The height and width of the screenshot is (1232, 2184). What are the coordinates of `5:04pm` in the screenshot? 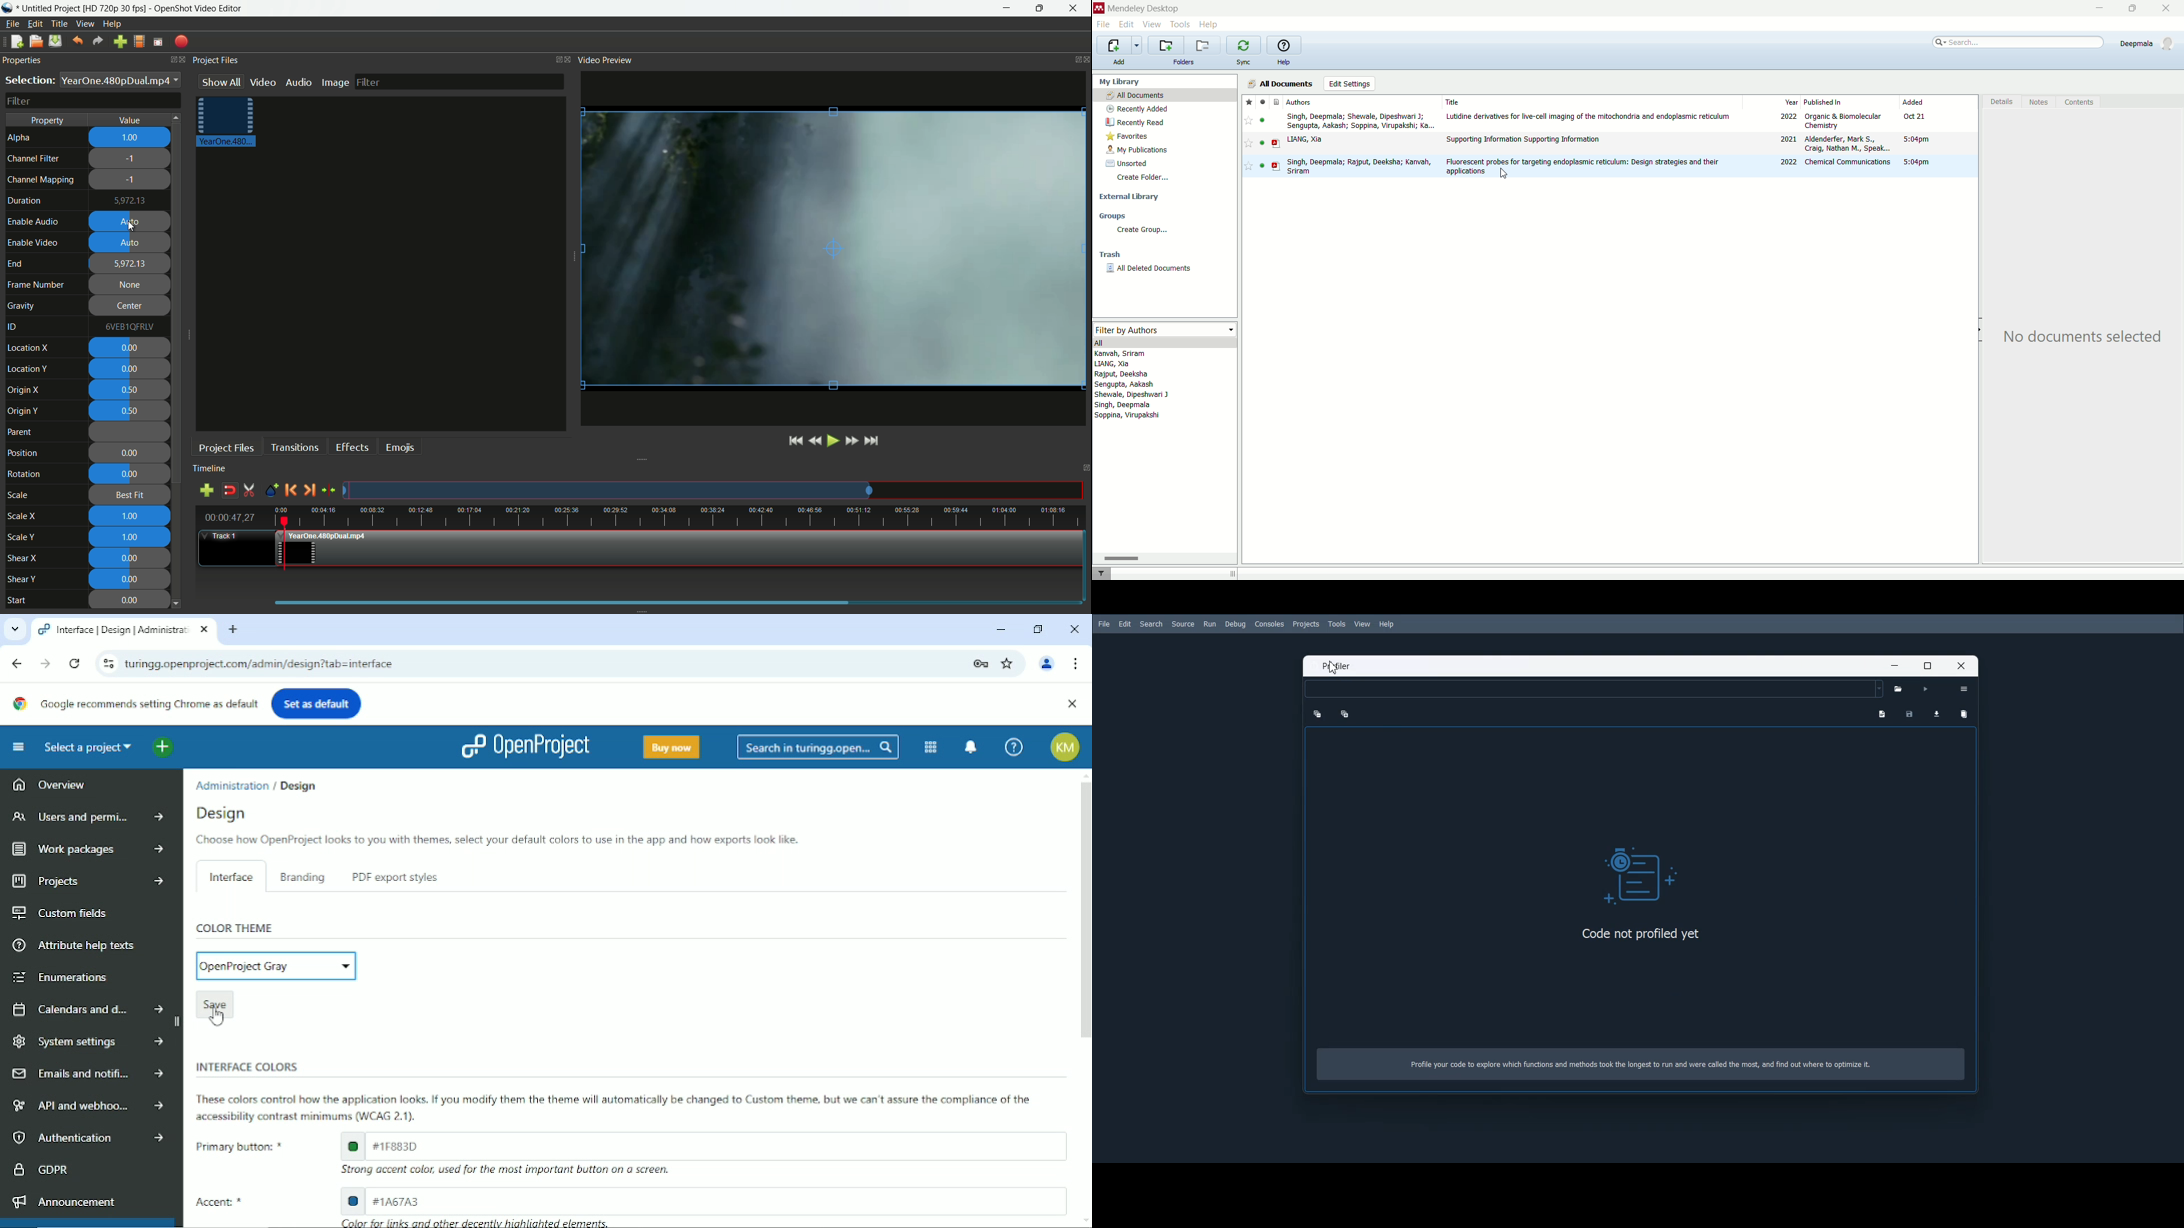 It's located at (1916, 162).